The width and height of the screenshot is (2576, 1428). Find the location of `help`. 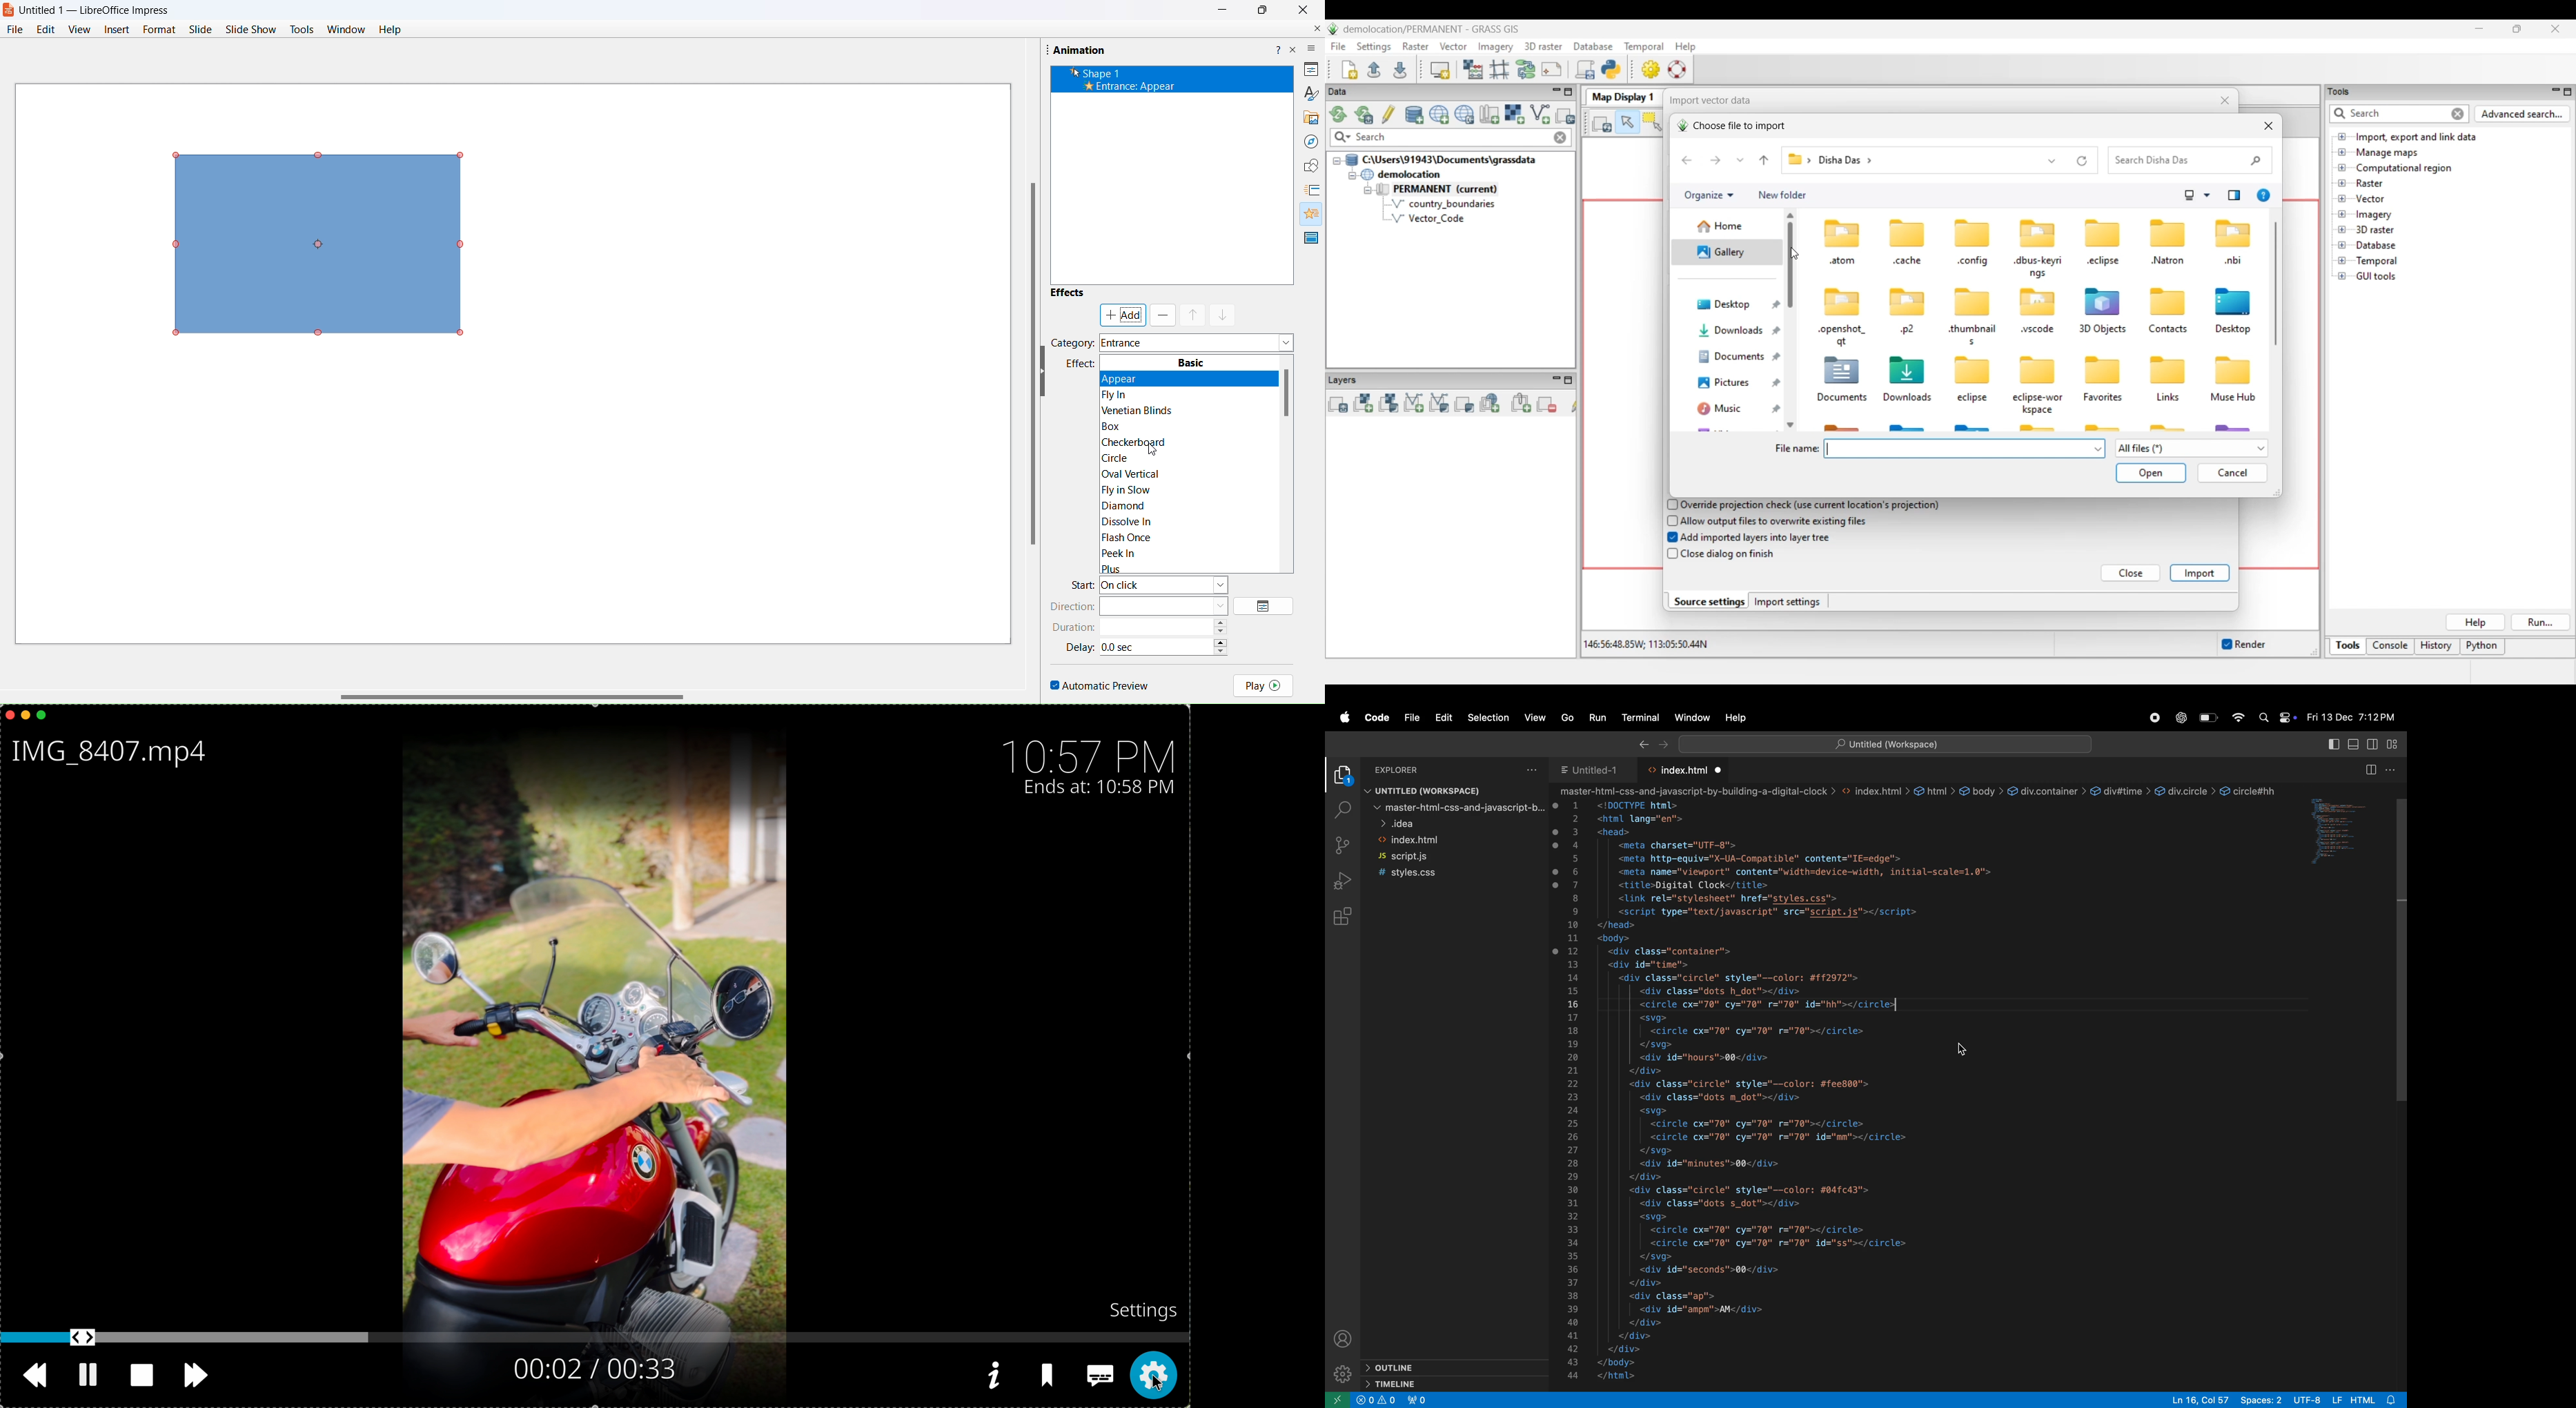

help is located at coordinates (390, 30).